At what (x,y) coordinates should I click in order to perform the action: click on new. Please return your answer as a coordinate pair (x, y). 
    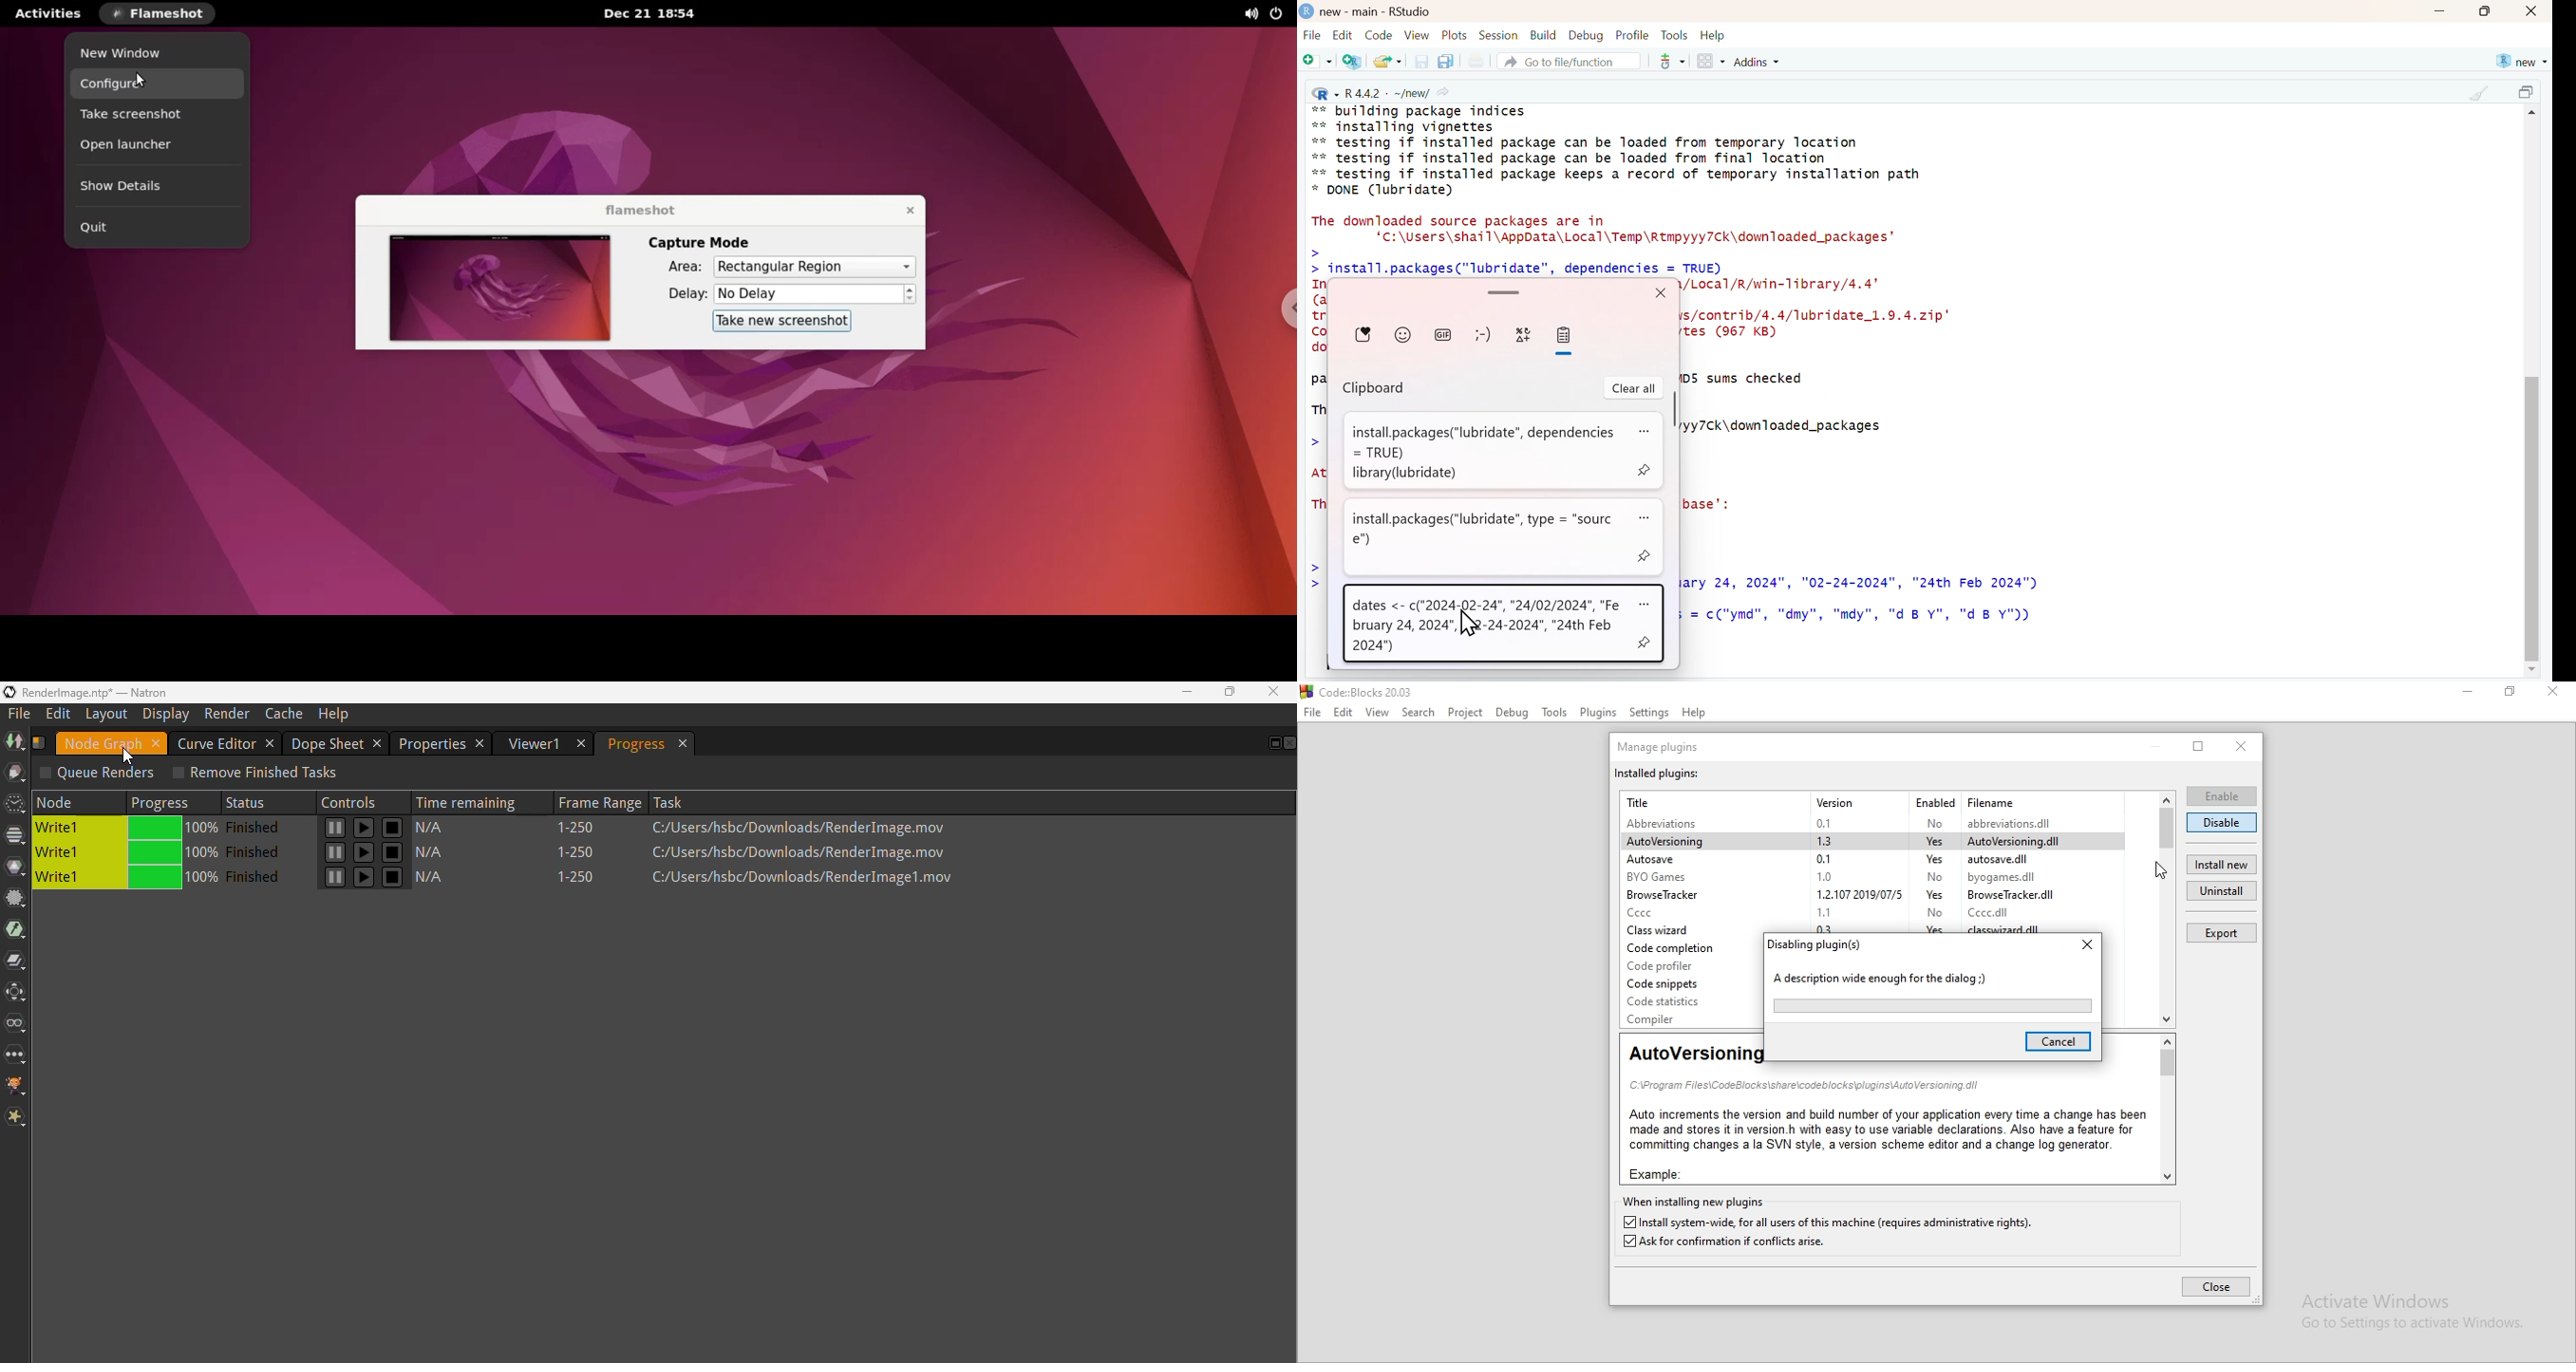
    Looking at the image, I should click on (2521, 62).